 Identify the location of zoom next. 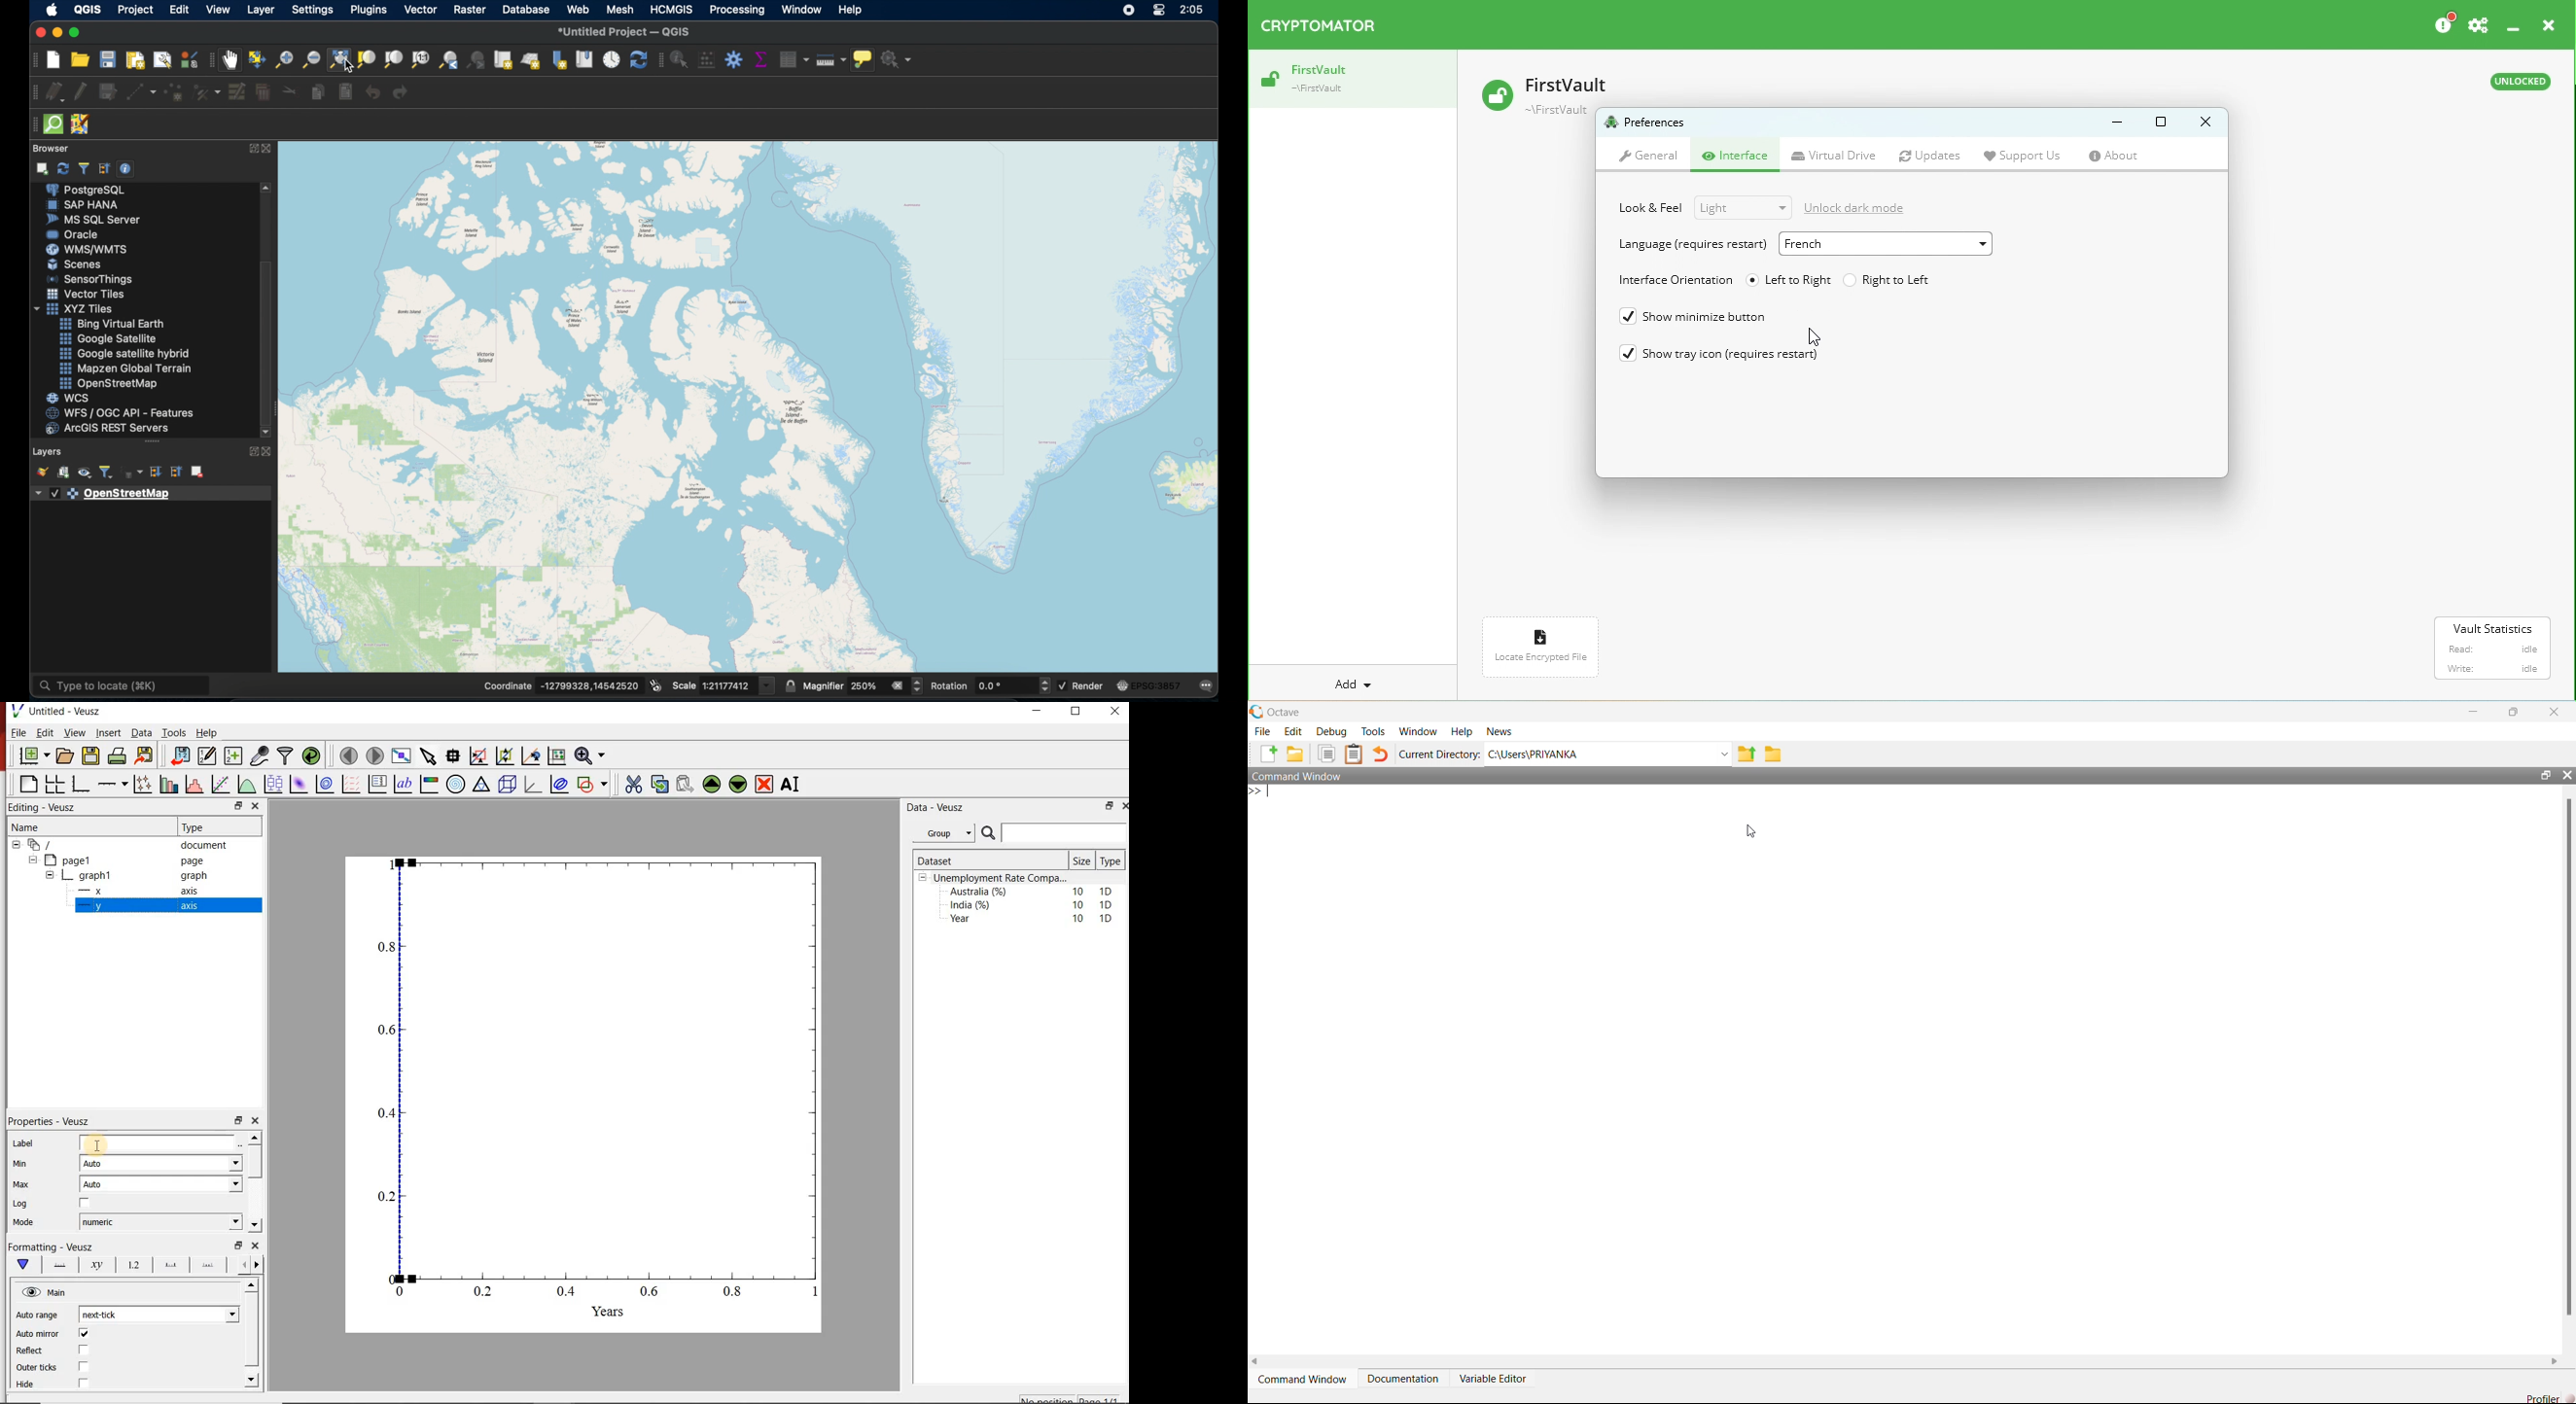
(477, 59).